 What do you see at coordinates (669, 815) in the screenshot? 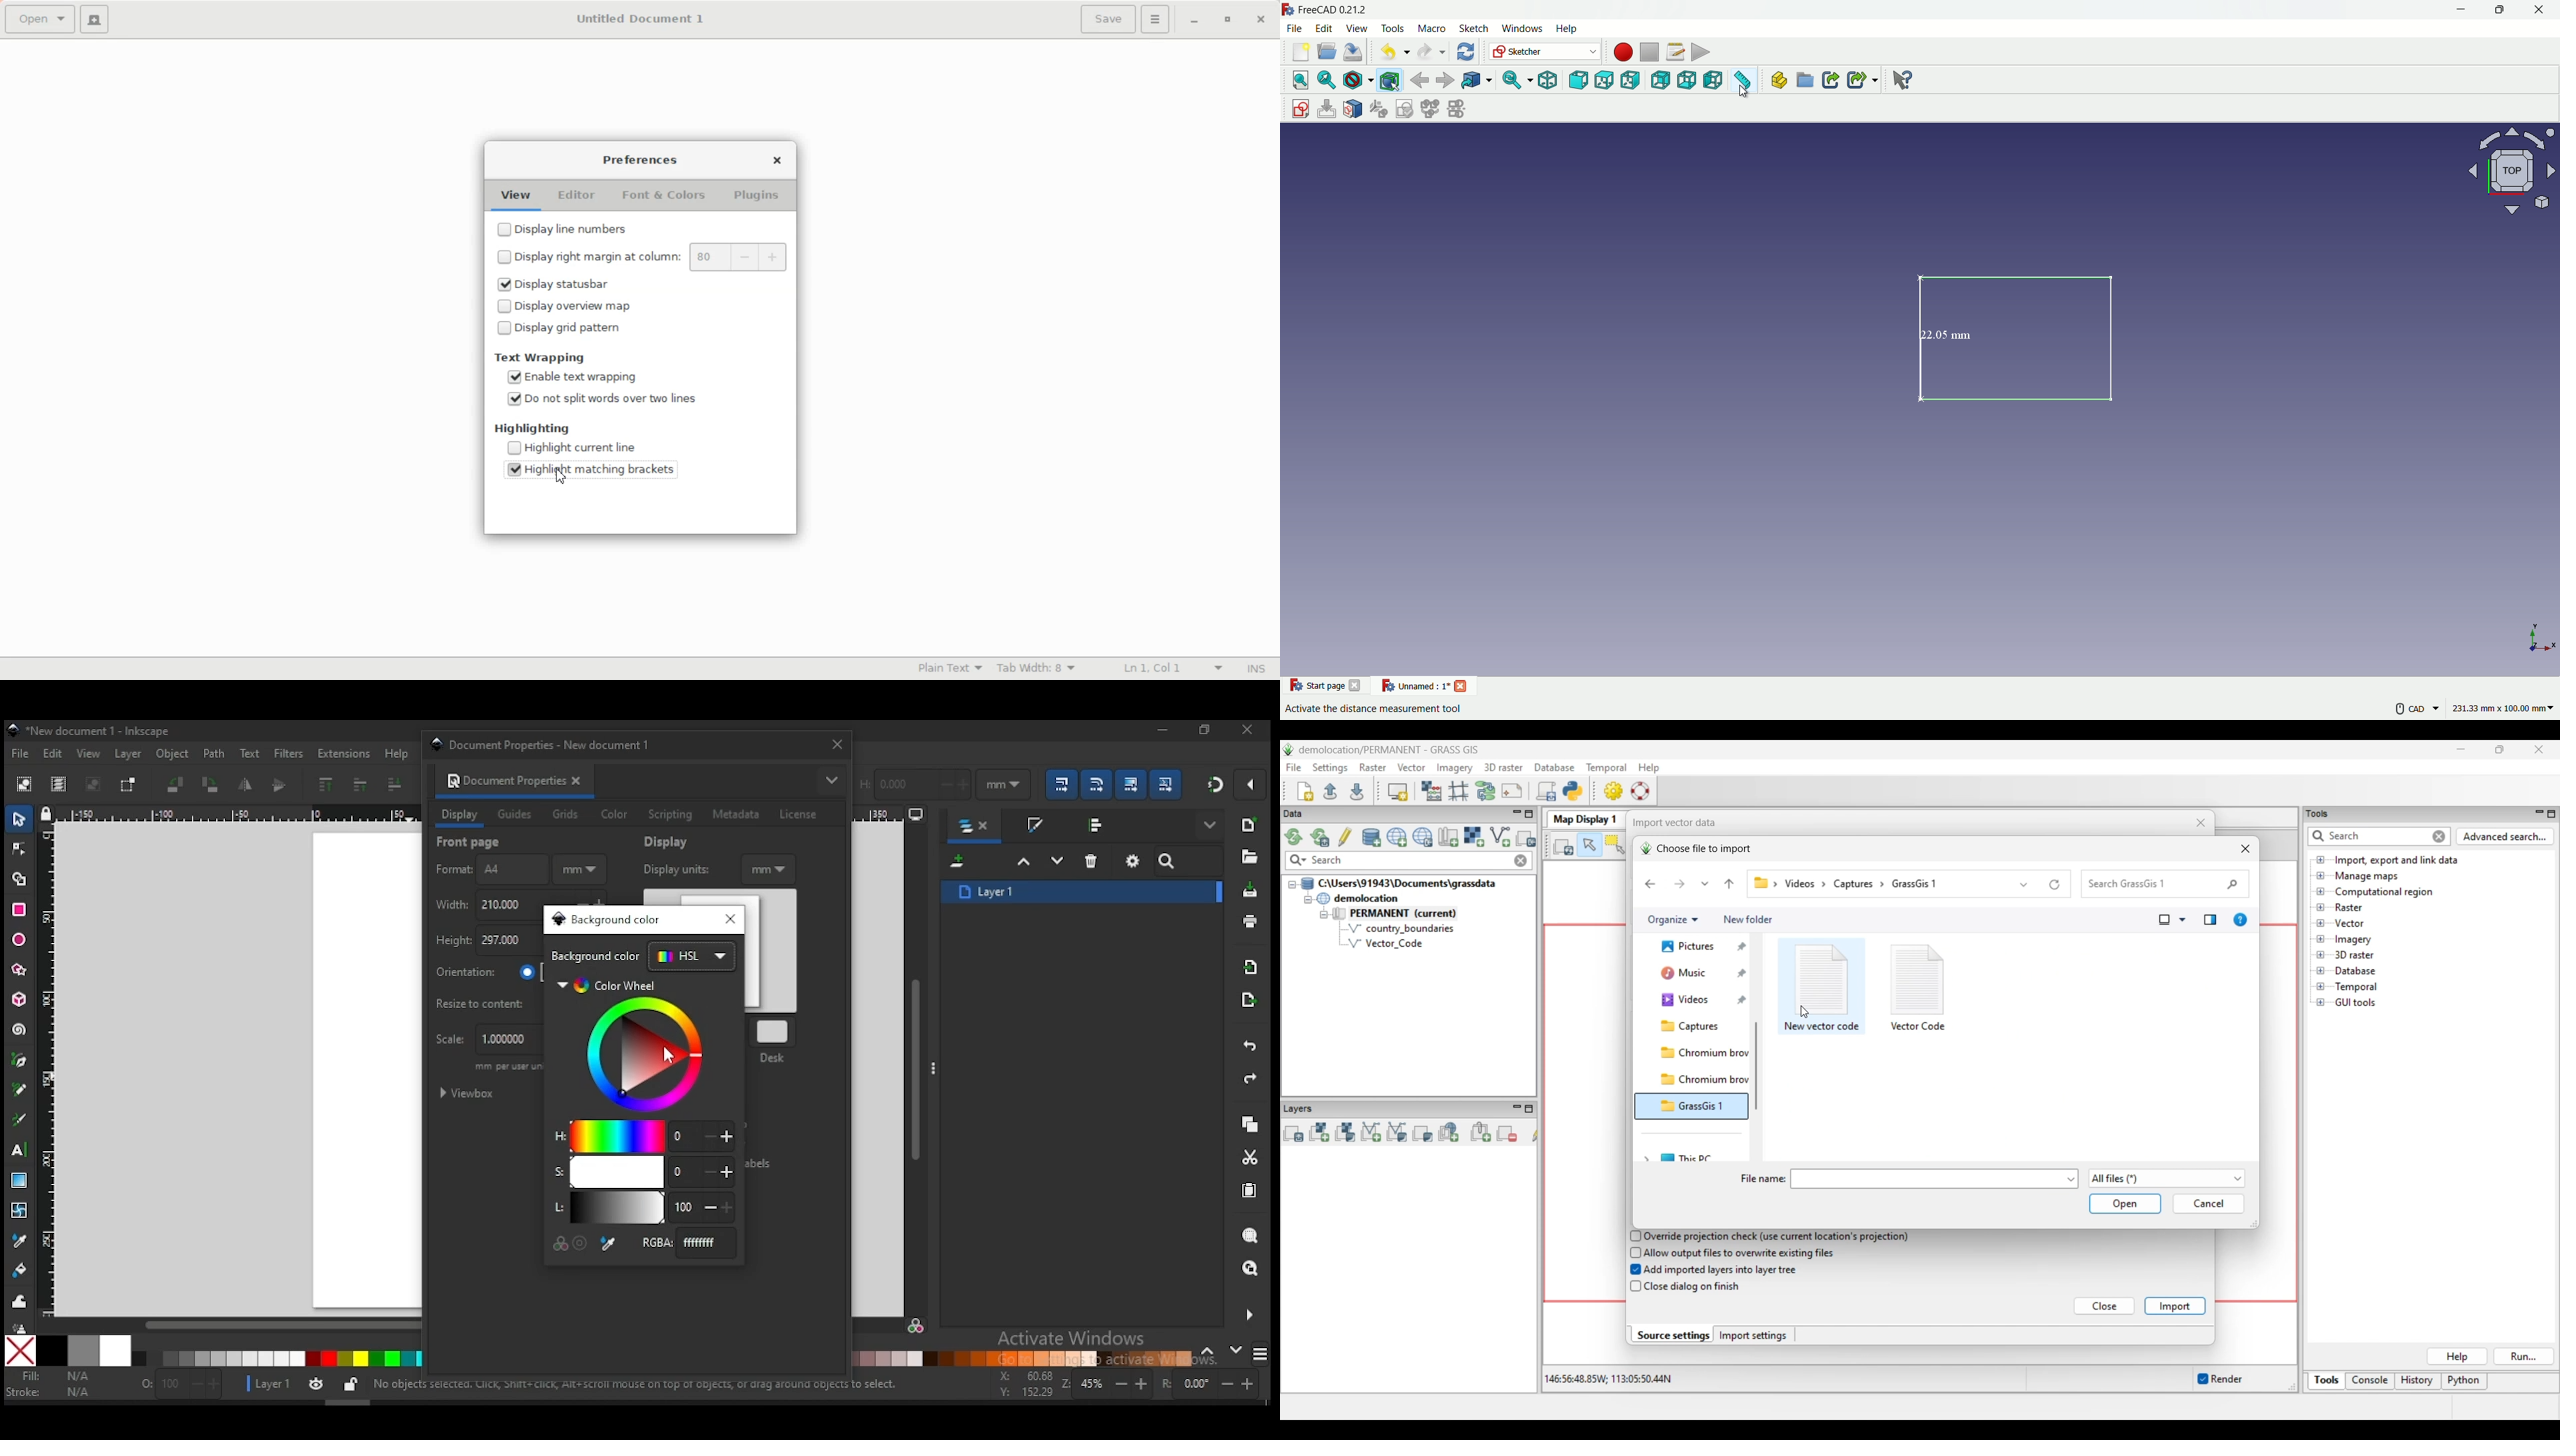
I see `scripting` at bounding box center [669, 815].